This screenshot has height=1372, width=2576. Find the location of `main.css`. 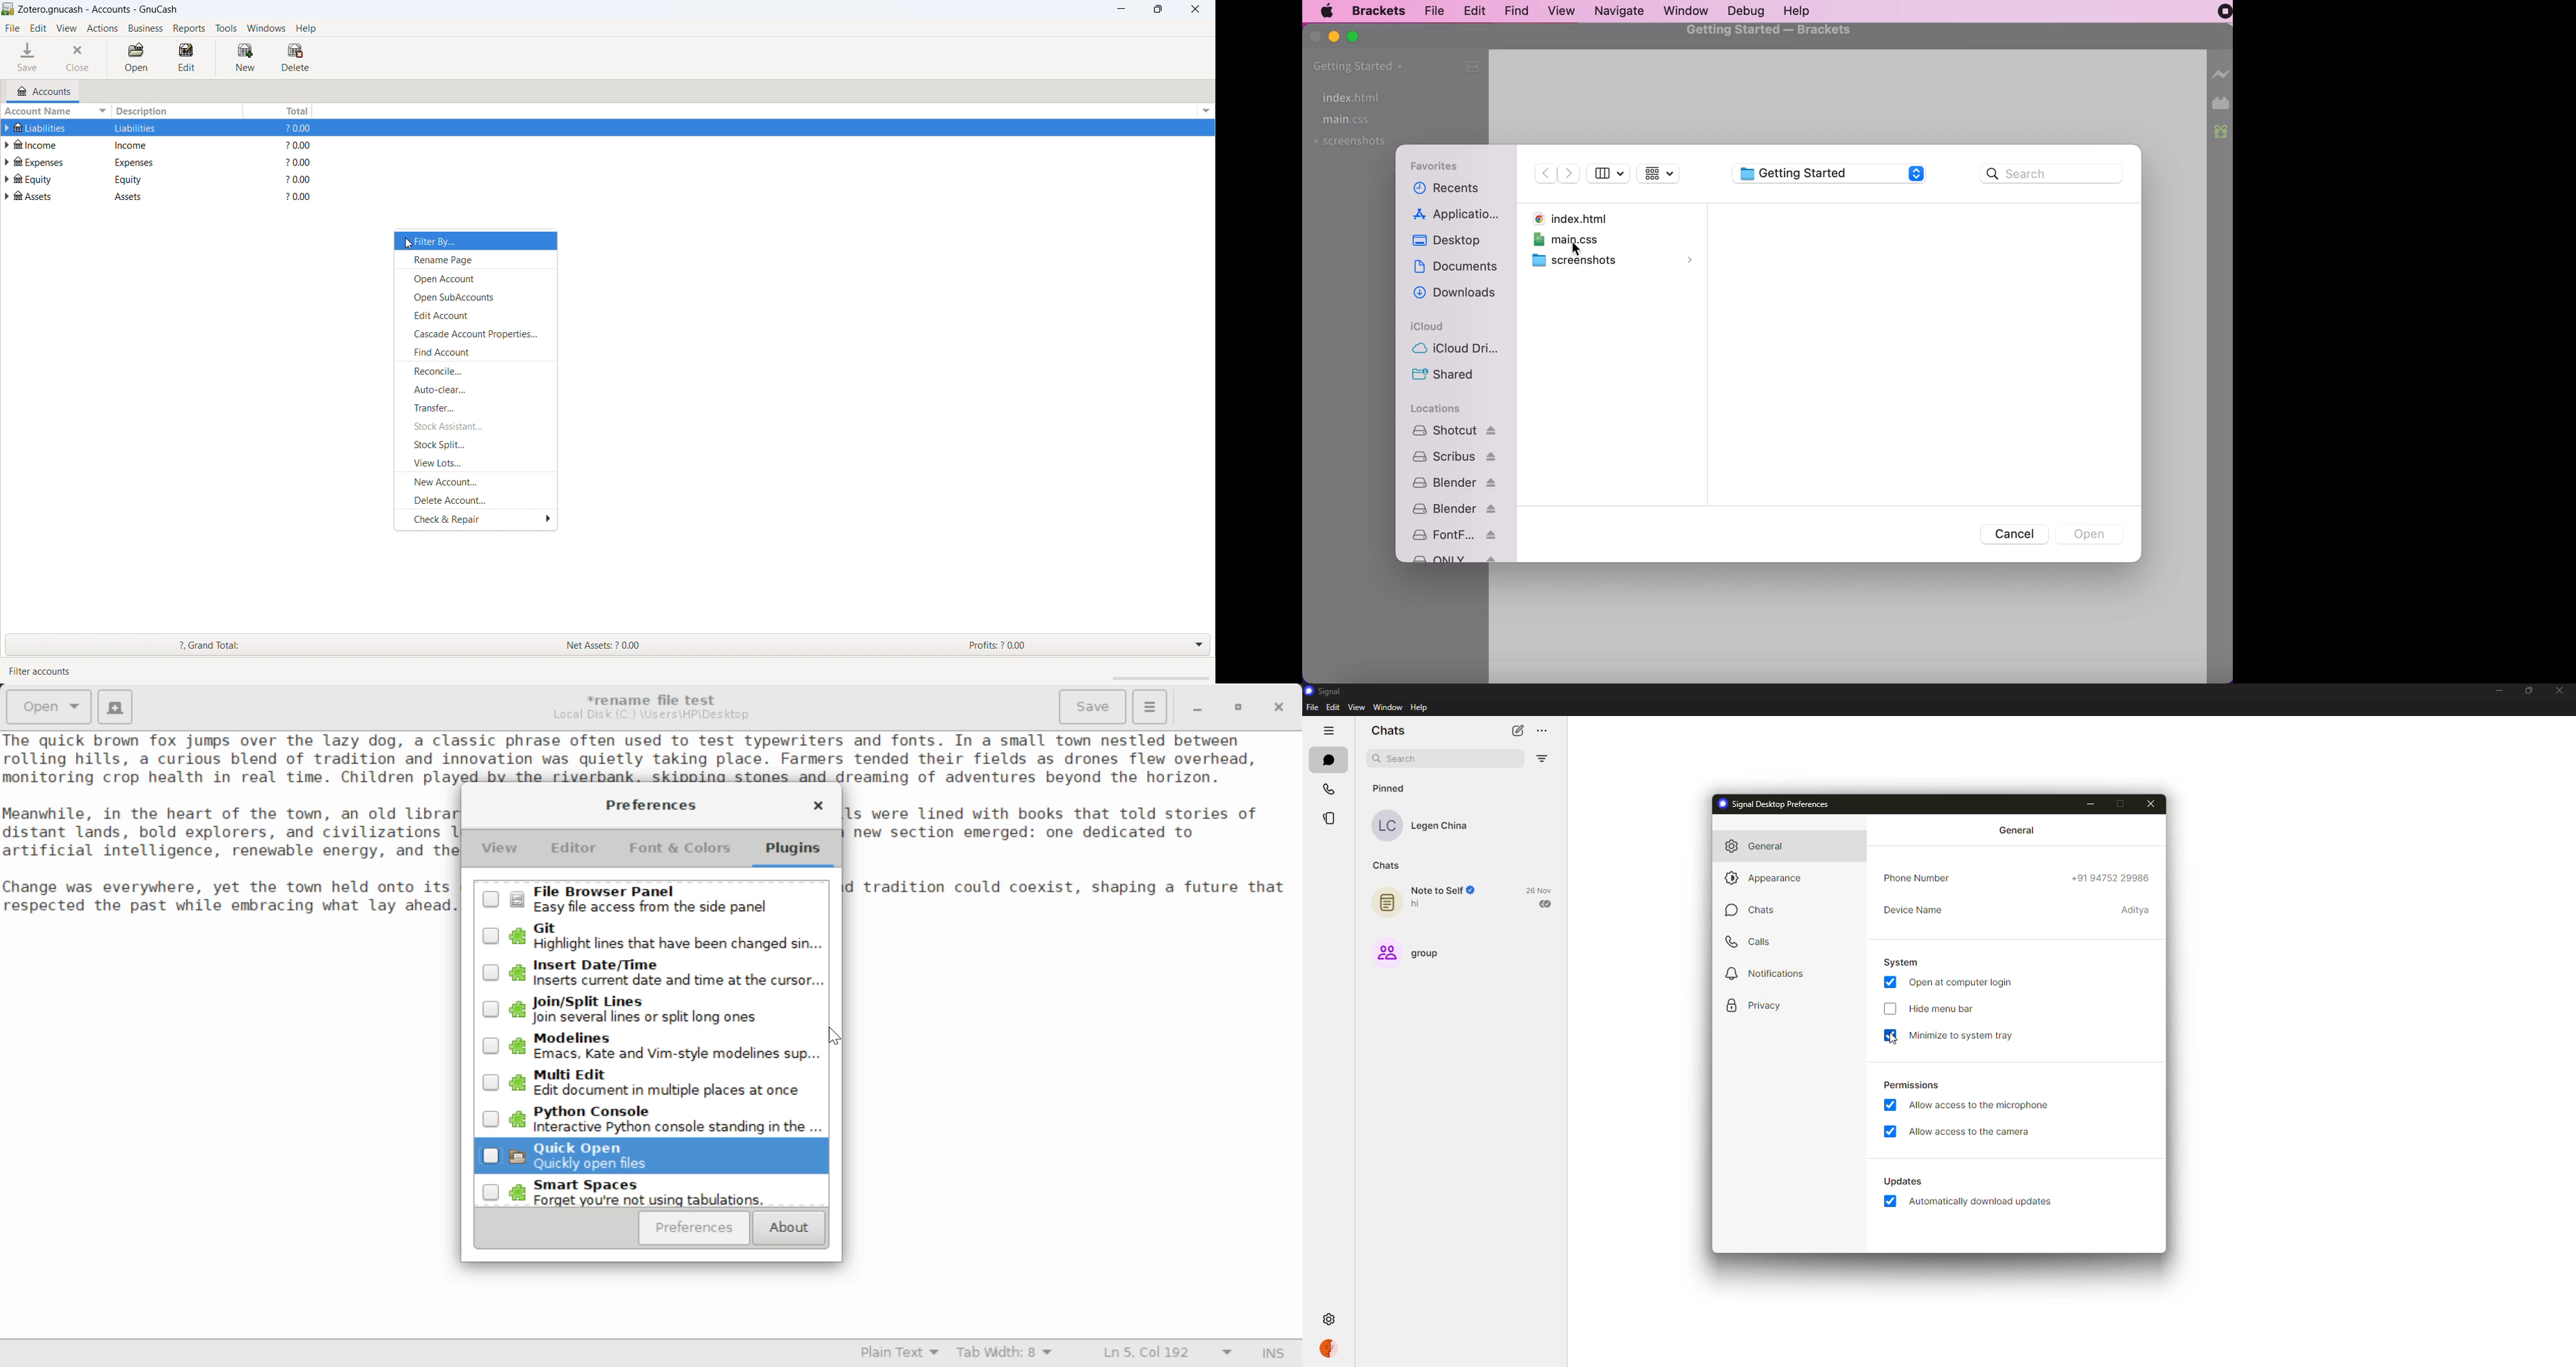

main.css is located at coordinates (1347, 121).